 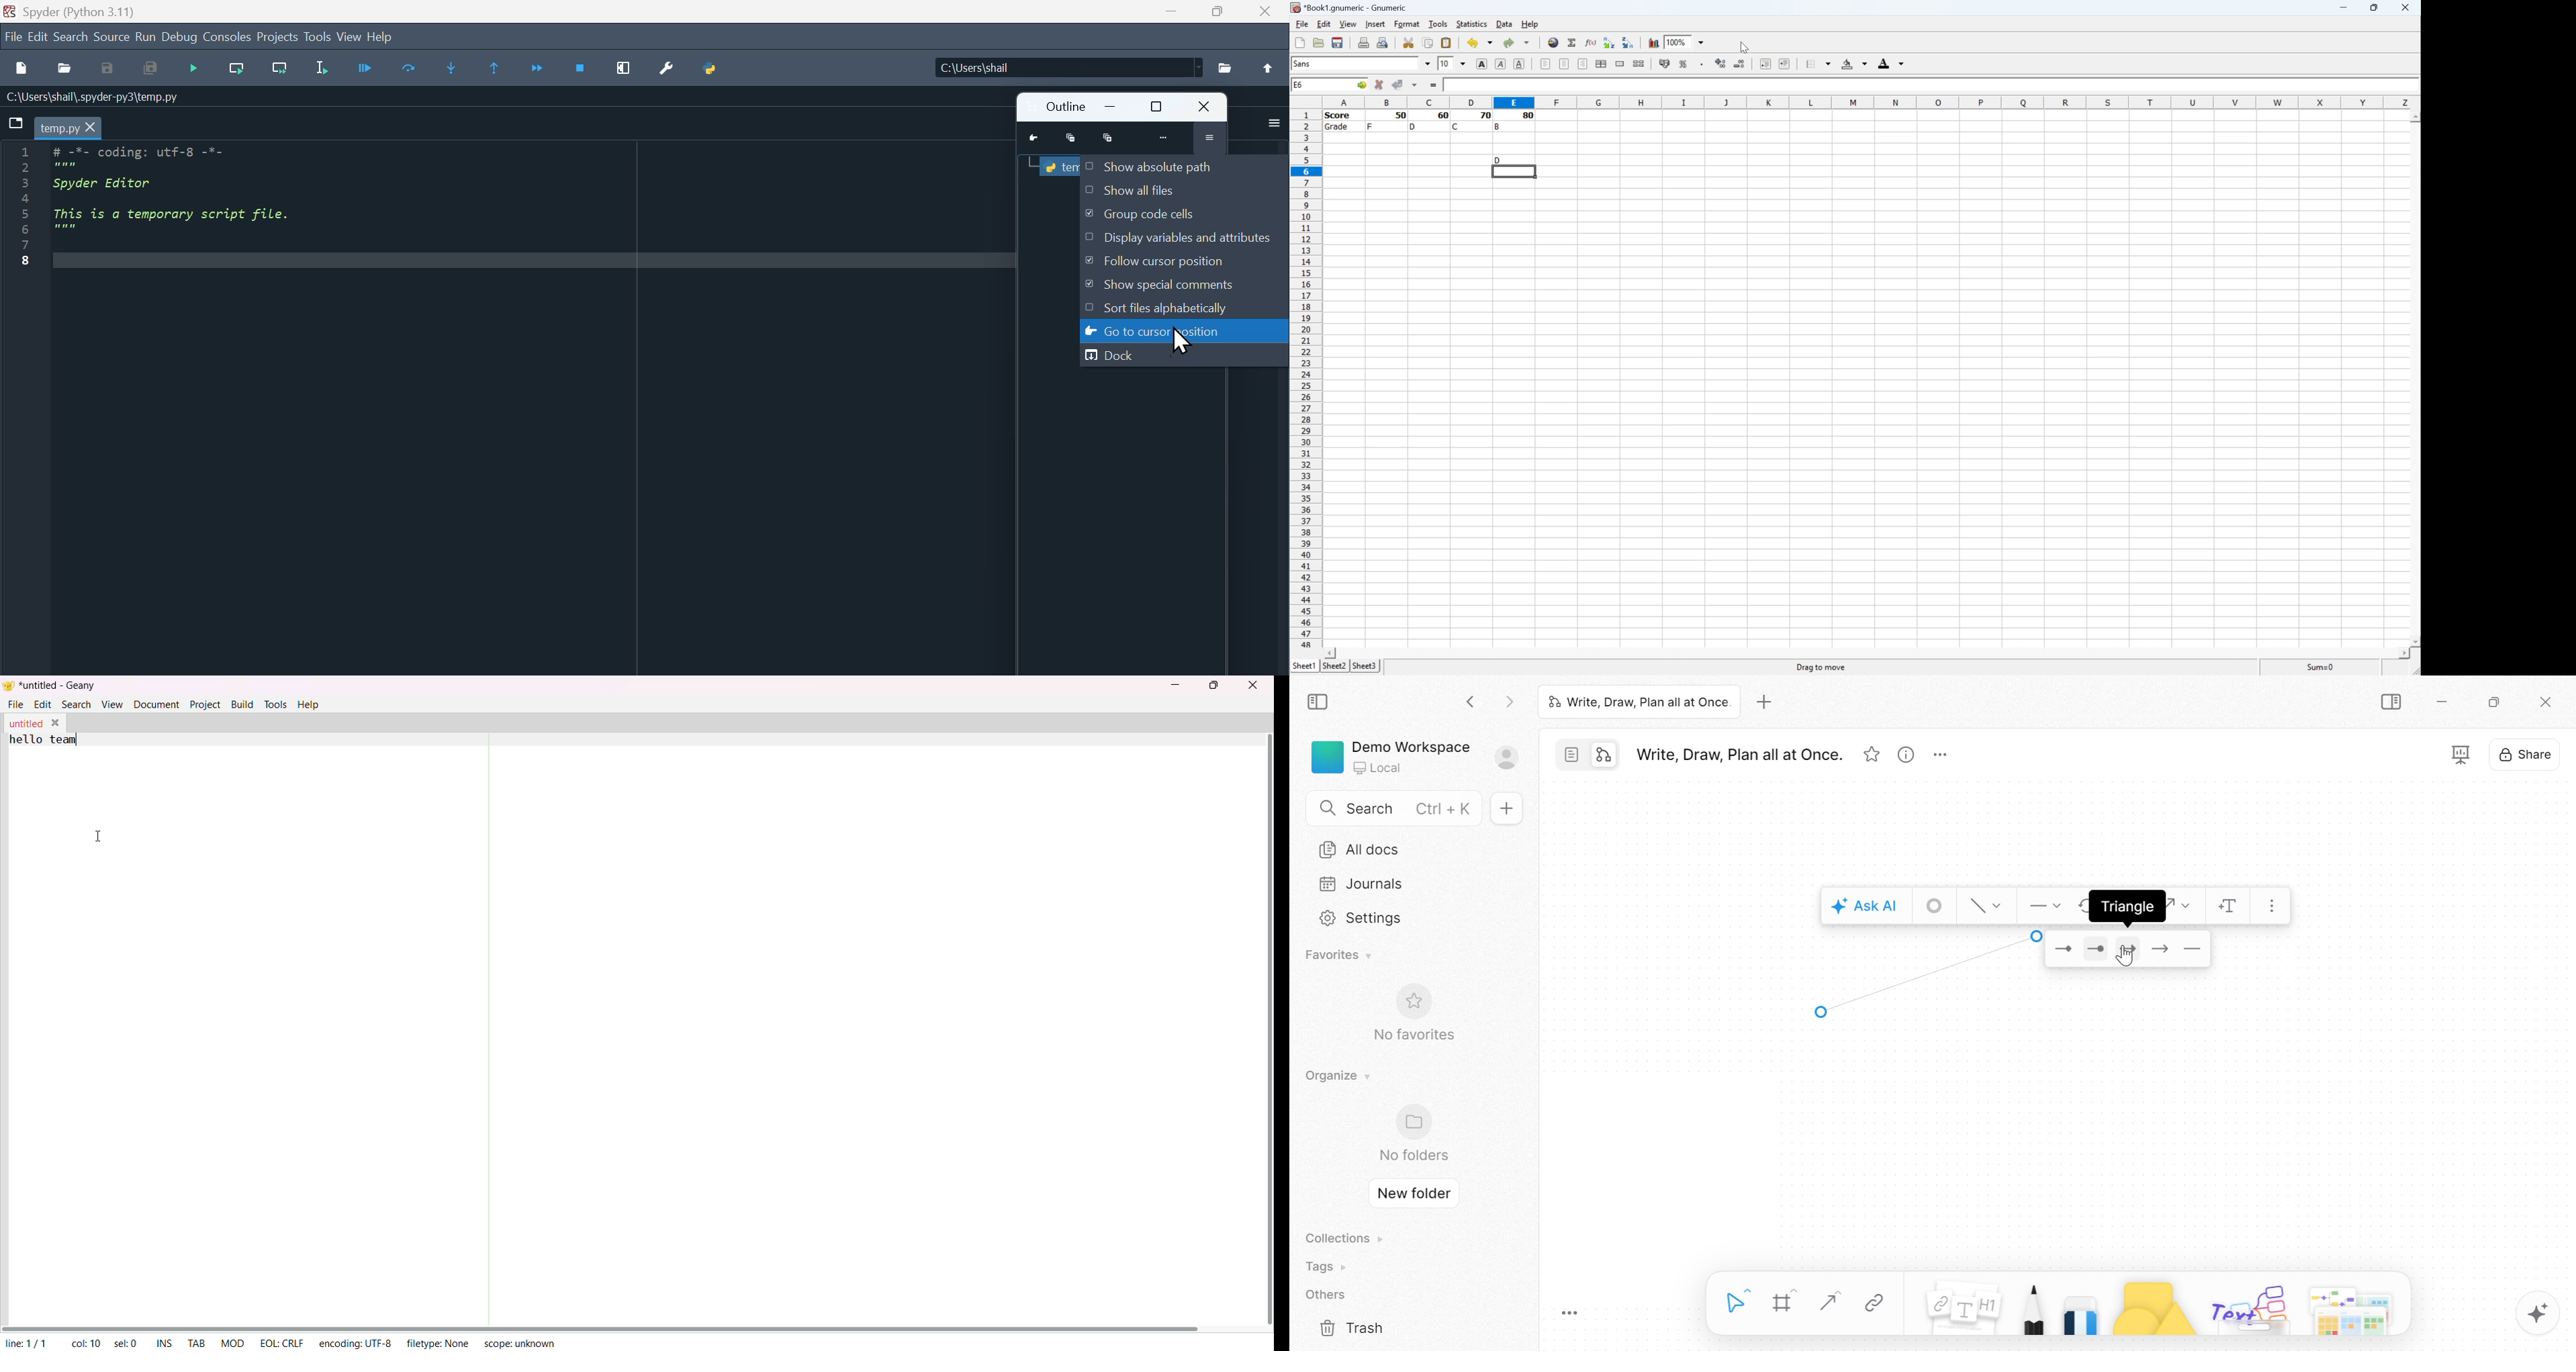 What do you see at coordinates (1868, 102) in the screenshot?
I see `Column names` at bounding box center [1868, 102].